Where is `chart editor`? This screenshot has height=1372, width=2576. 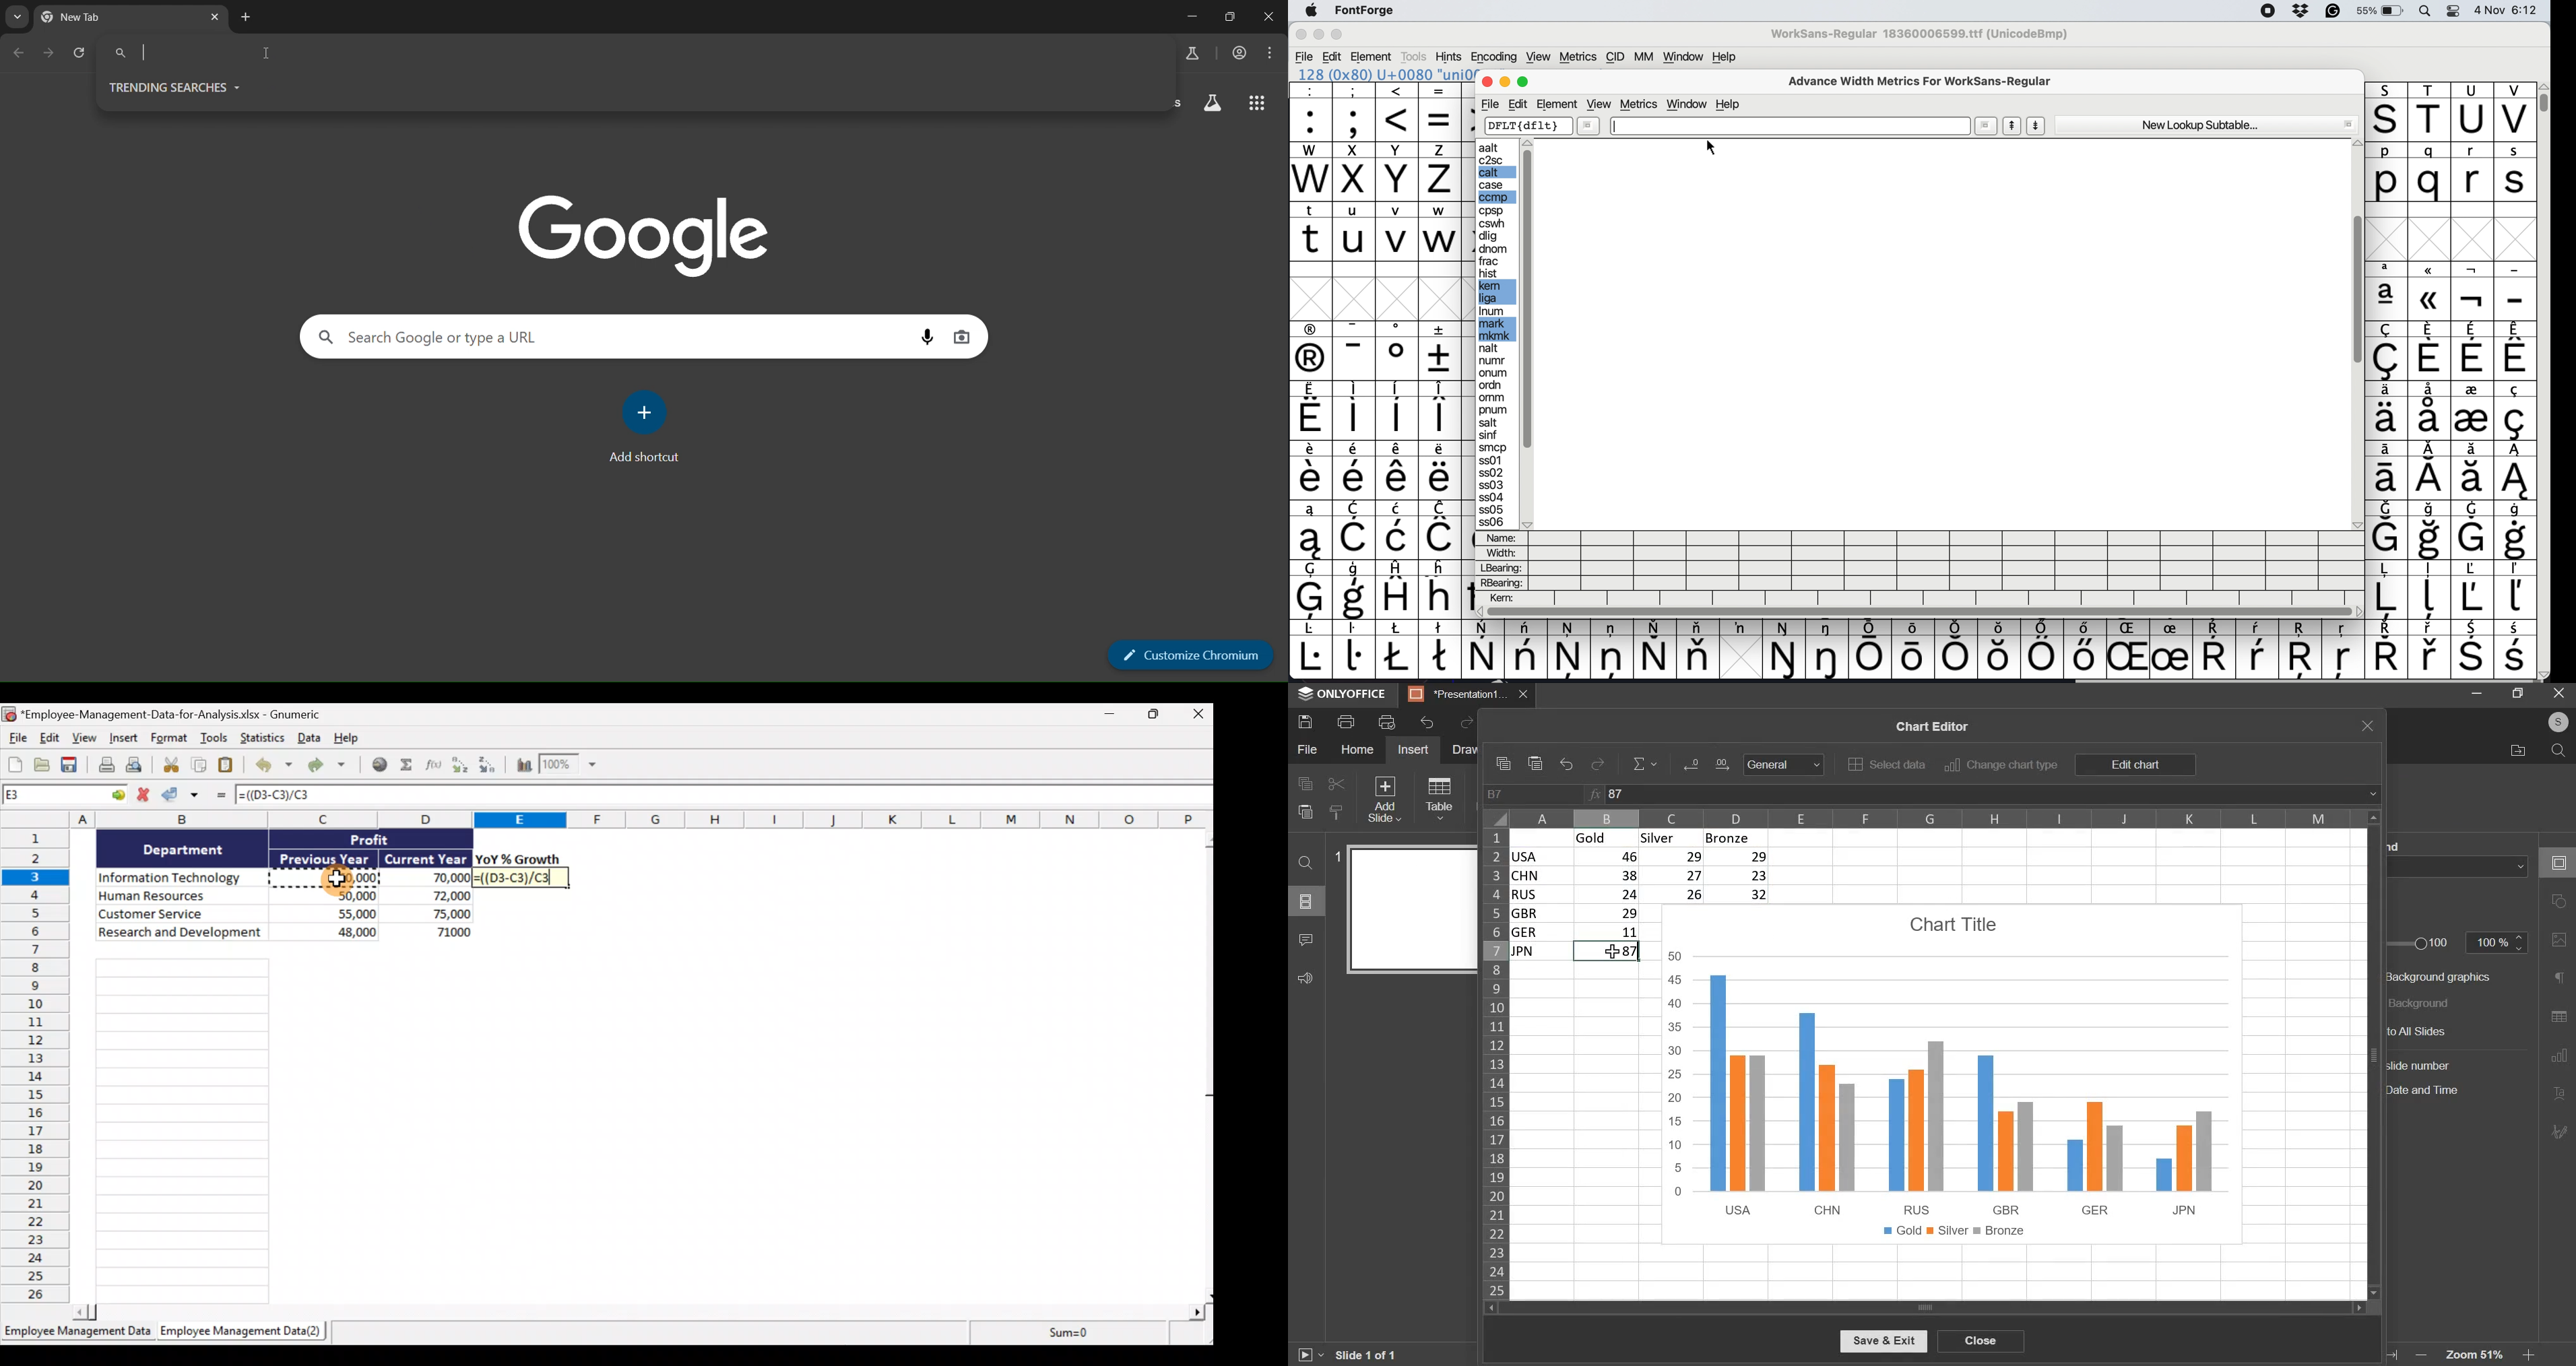 chart editor is located at coordinates (1929, 724).